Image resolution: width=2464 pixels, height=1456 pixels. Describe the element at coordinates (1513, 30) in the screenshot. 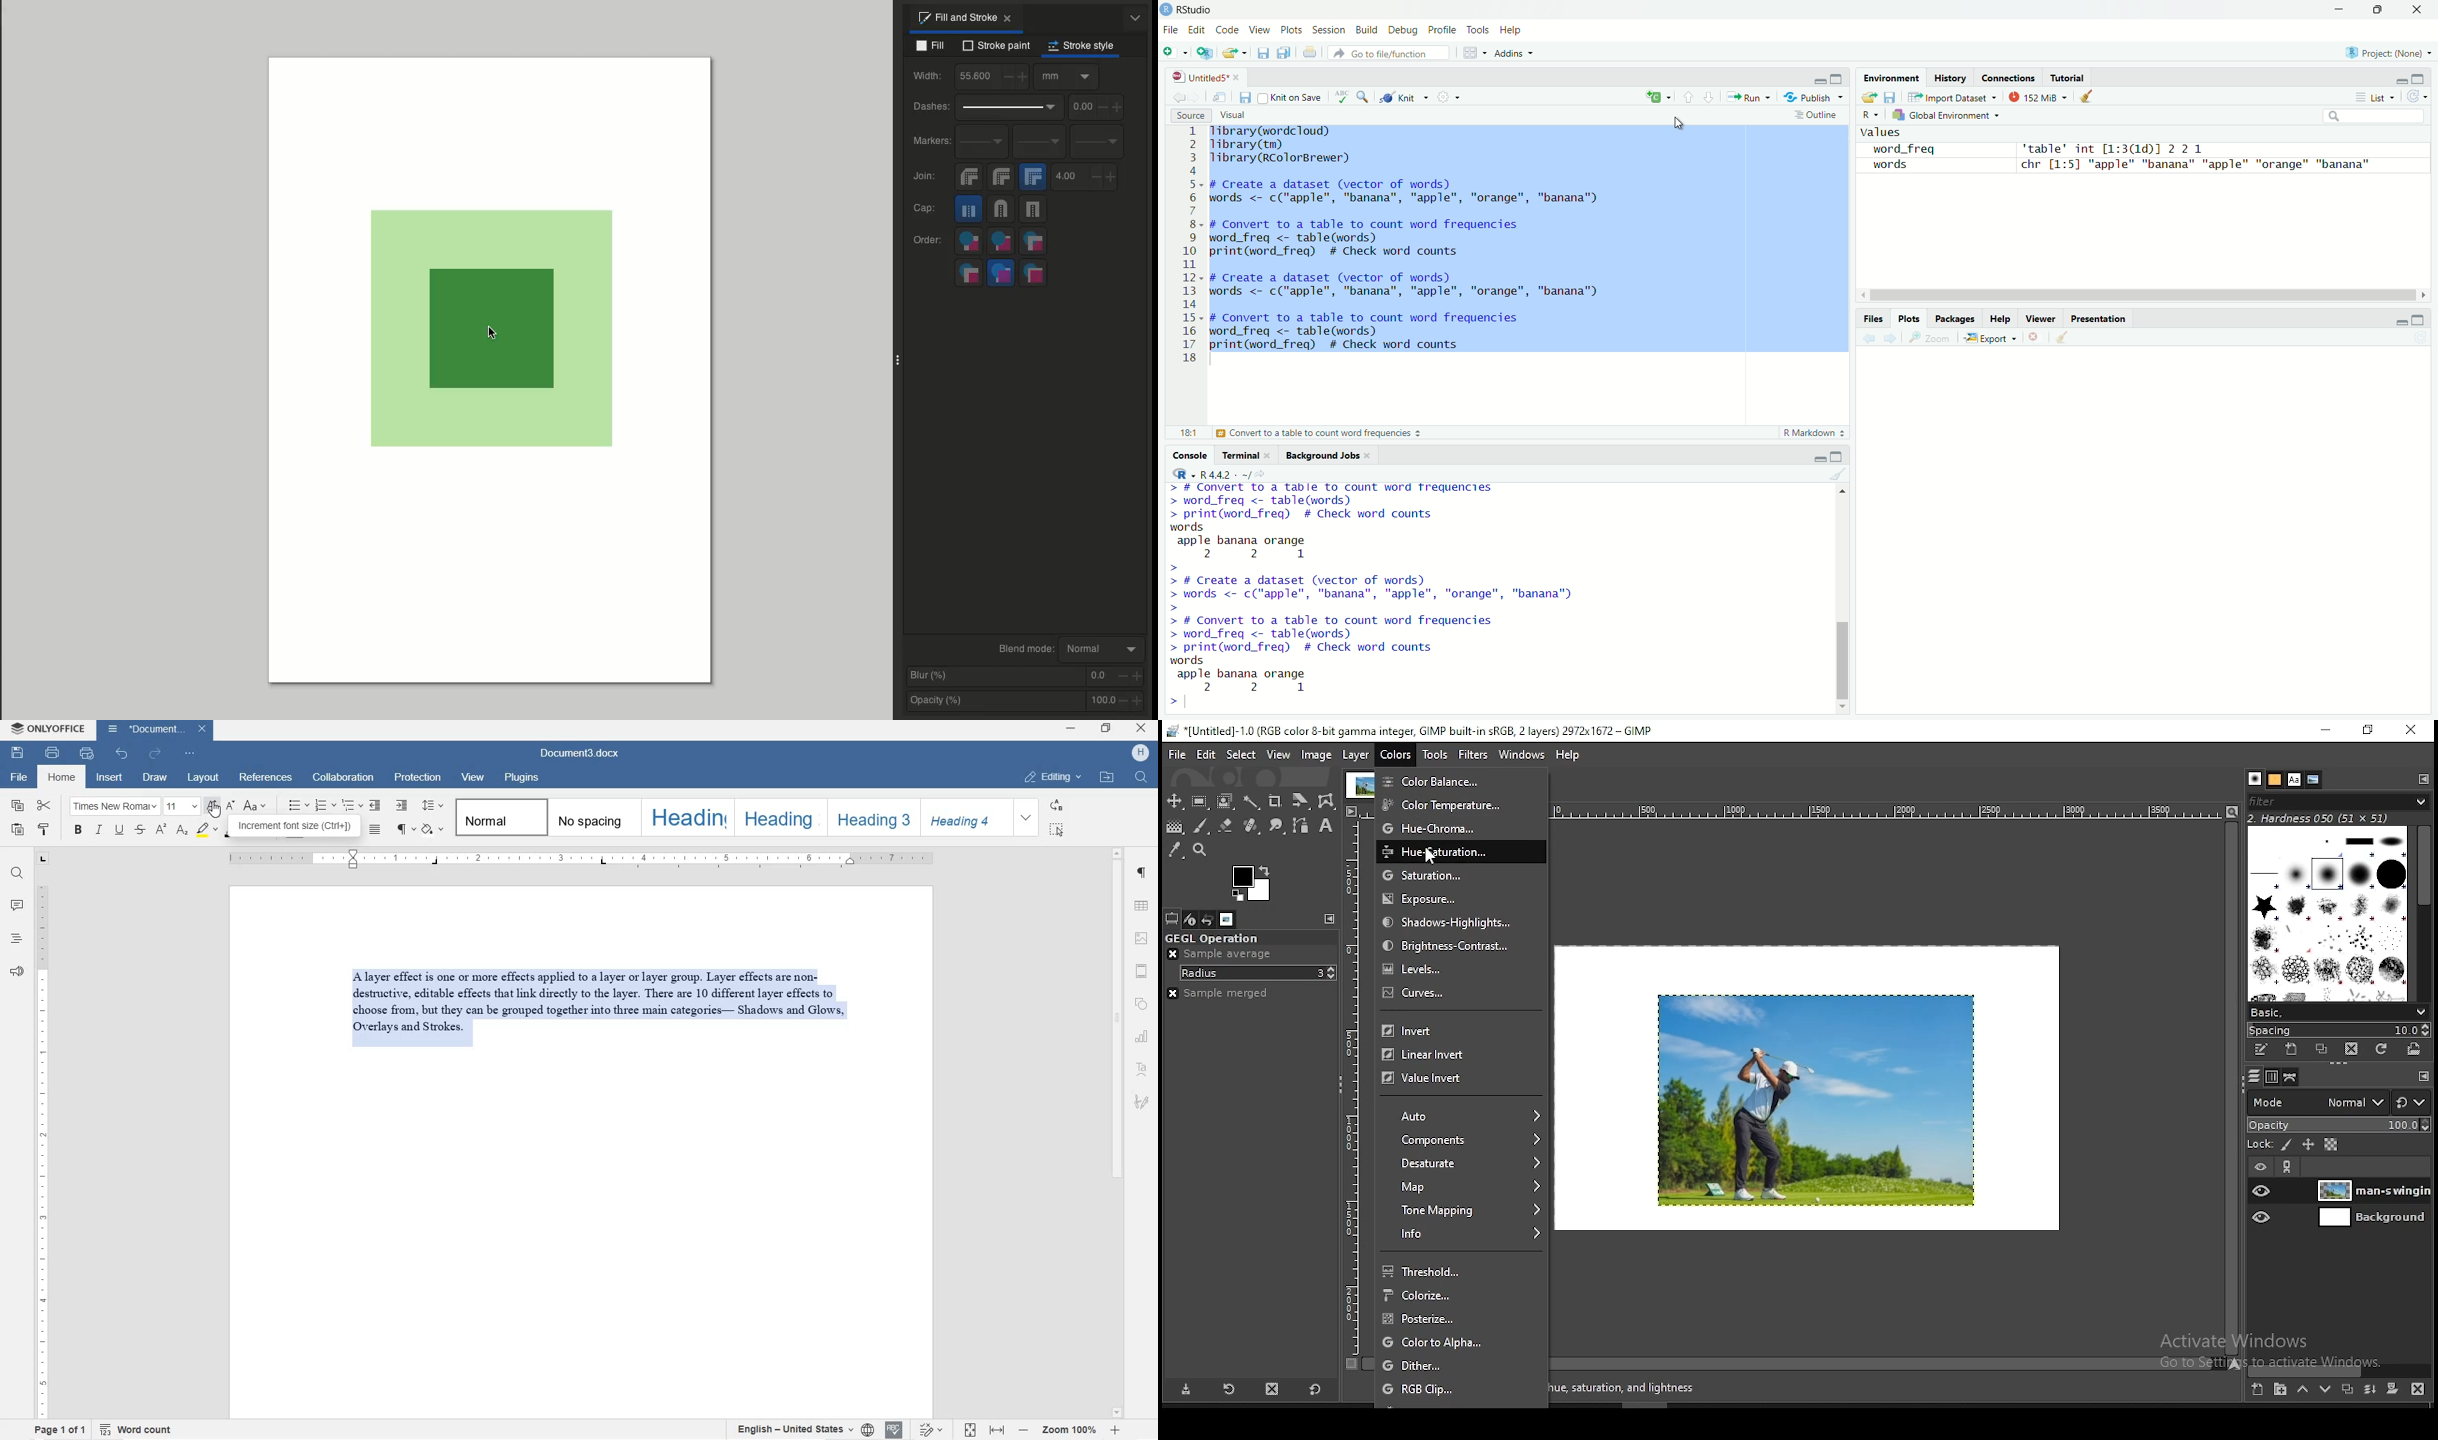

I see `Help` at that location.